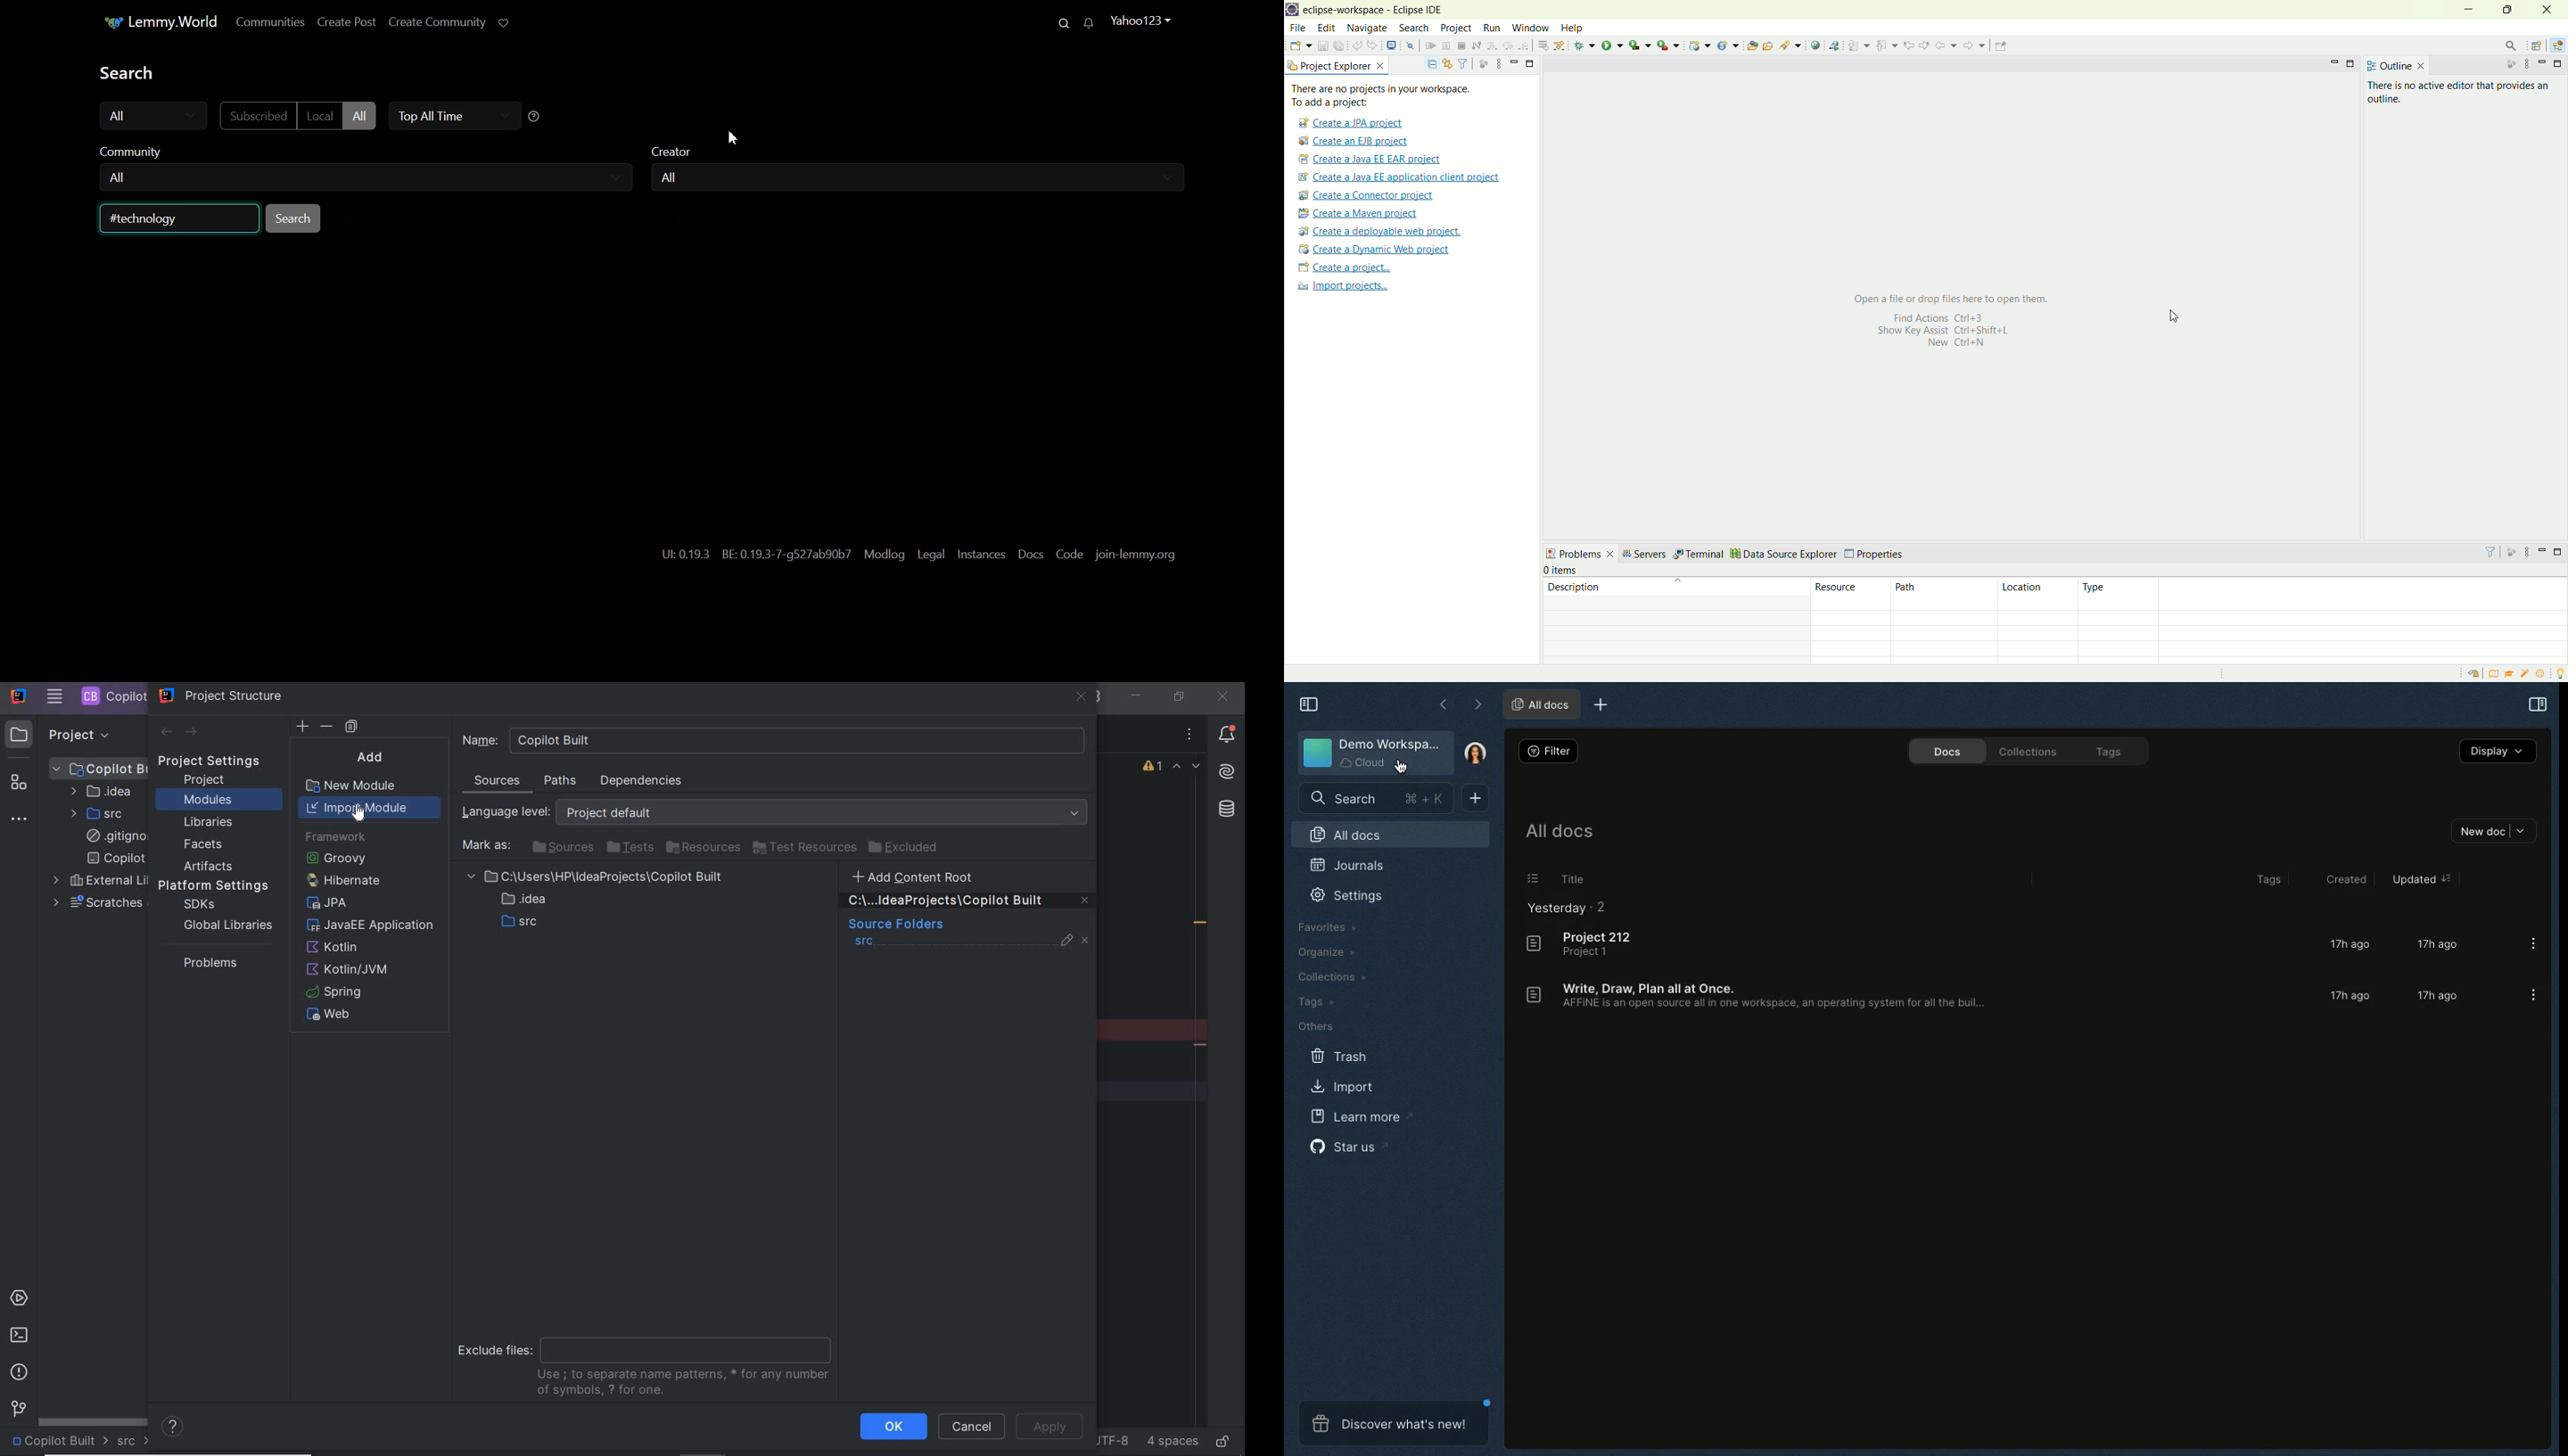 The height and width of the screenshot is (1456, 2576). I want to click on description, so click(1678, 586).